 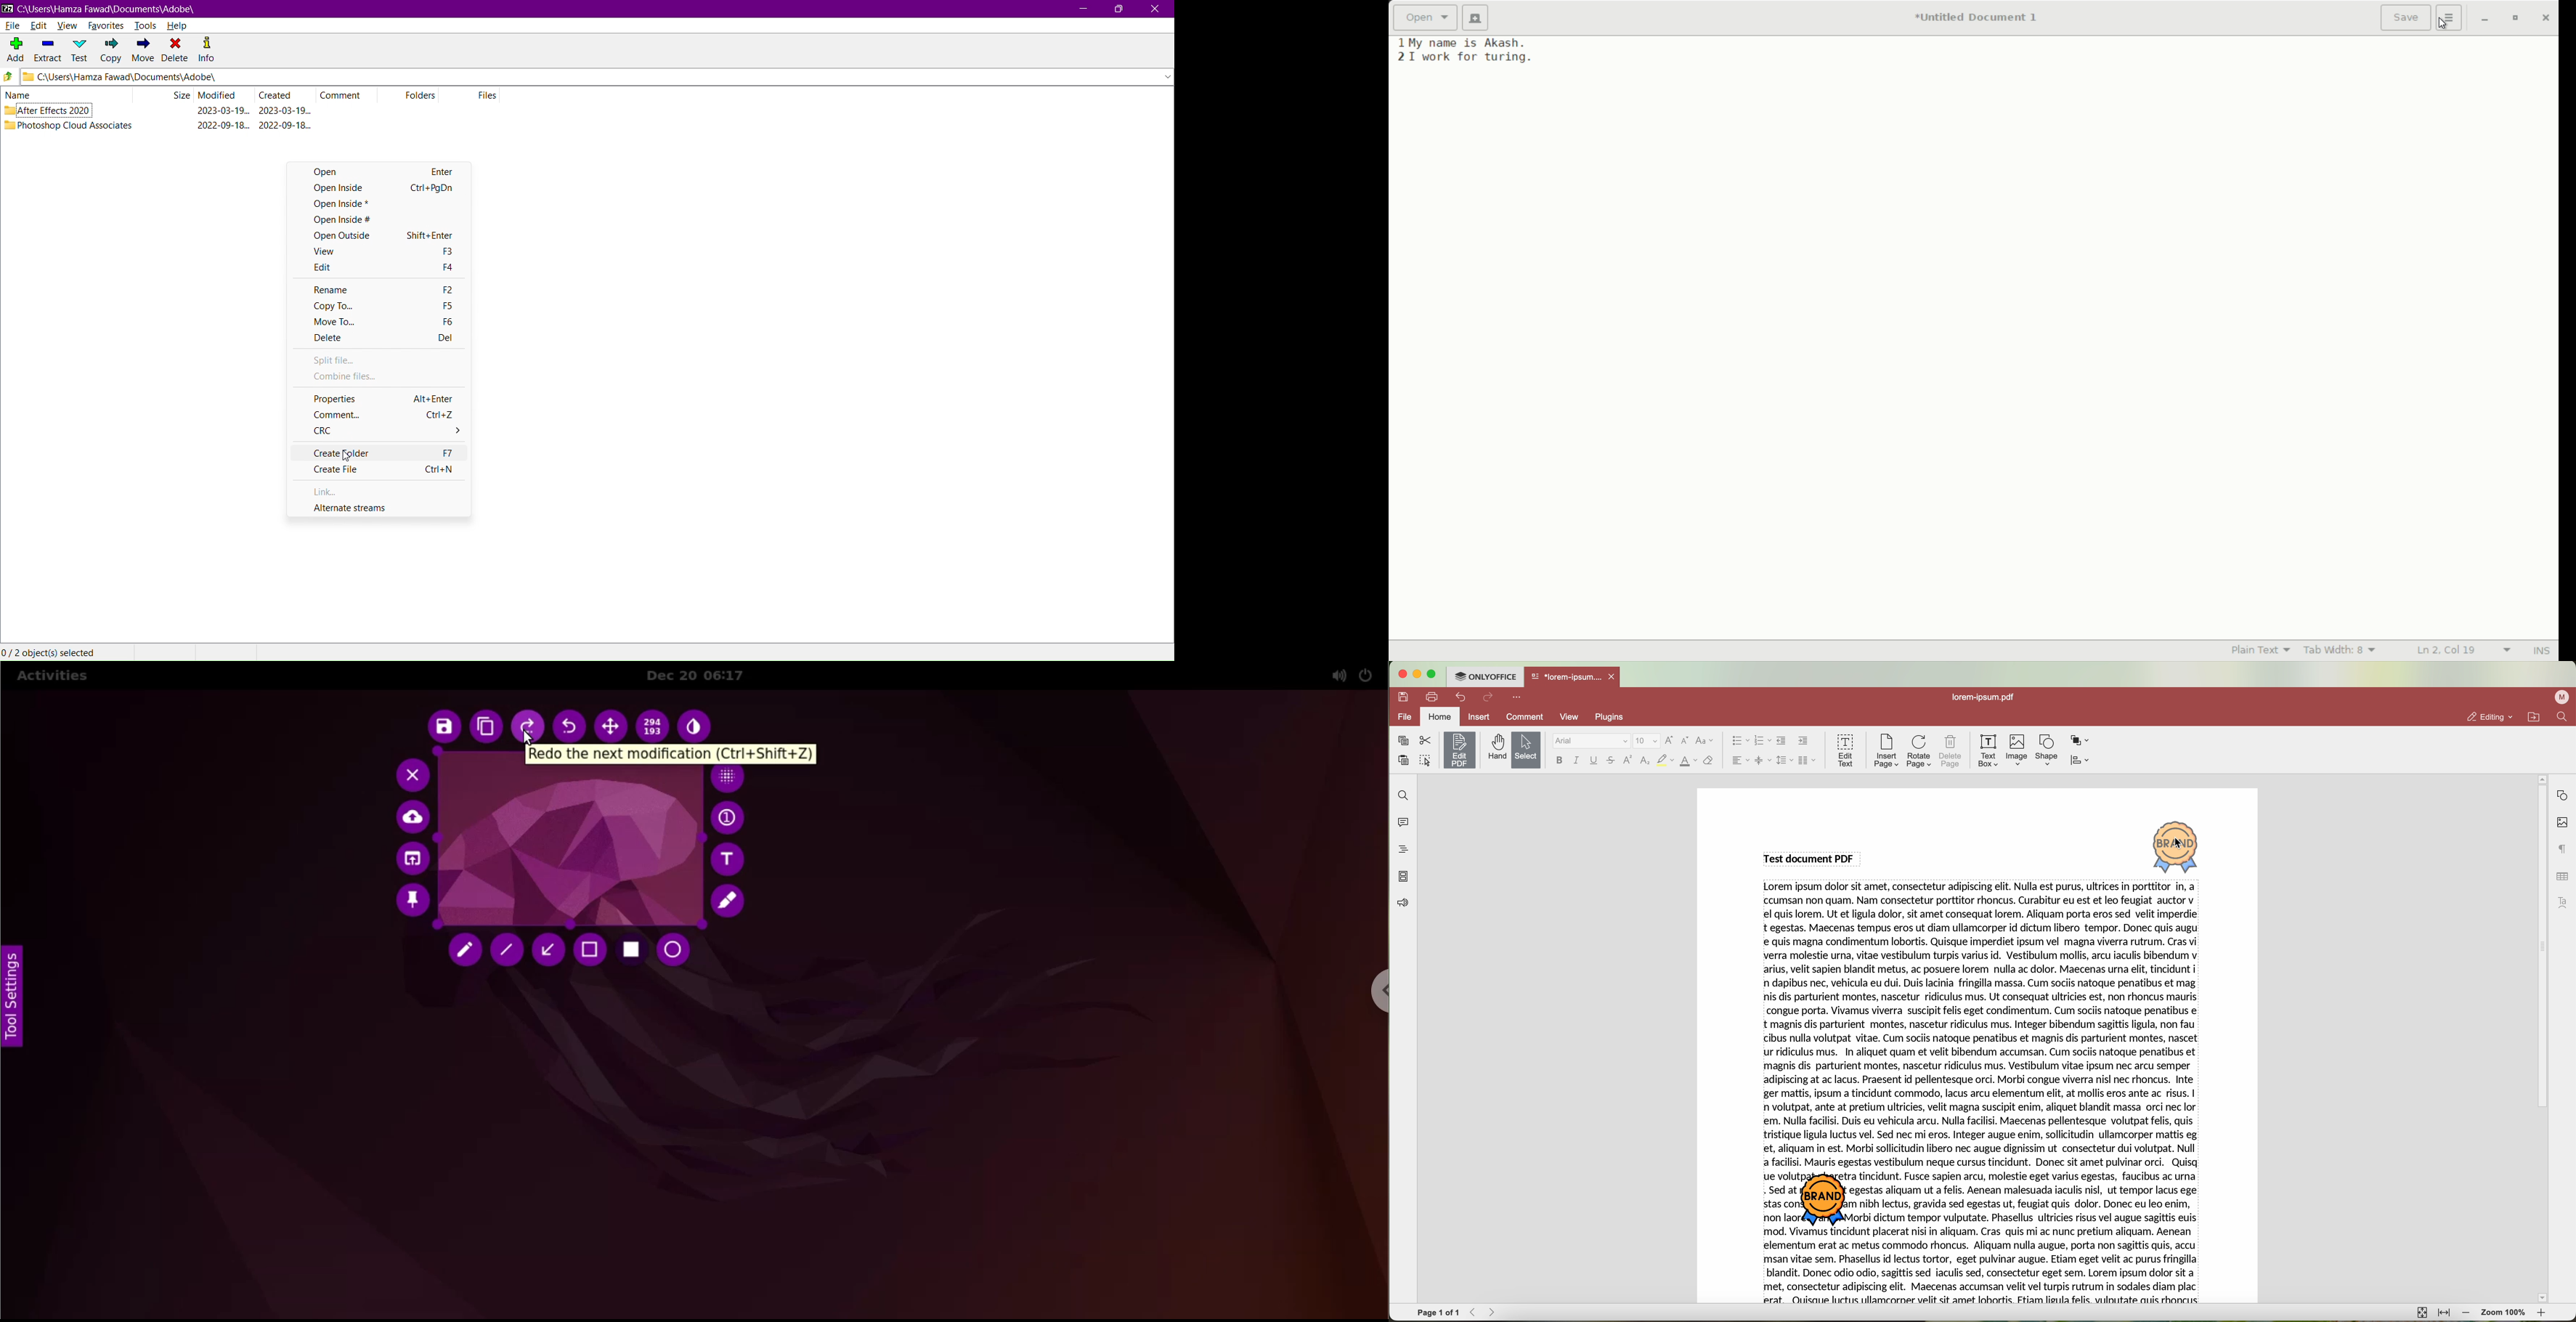 What do you see at coordinates (1488, 698) in the screenshot?
I see `redo` at bounding box center [1488, 698].